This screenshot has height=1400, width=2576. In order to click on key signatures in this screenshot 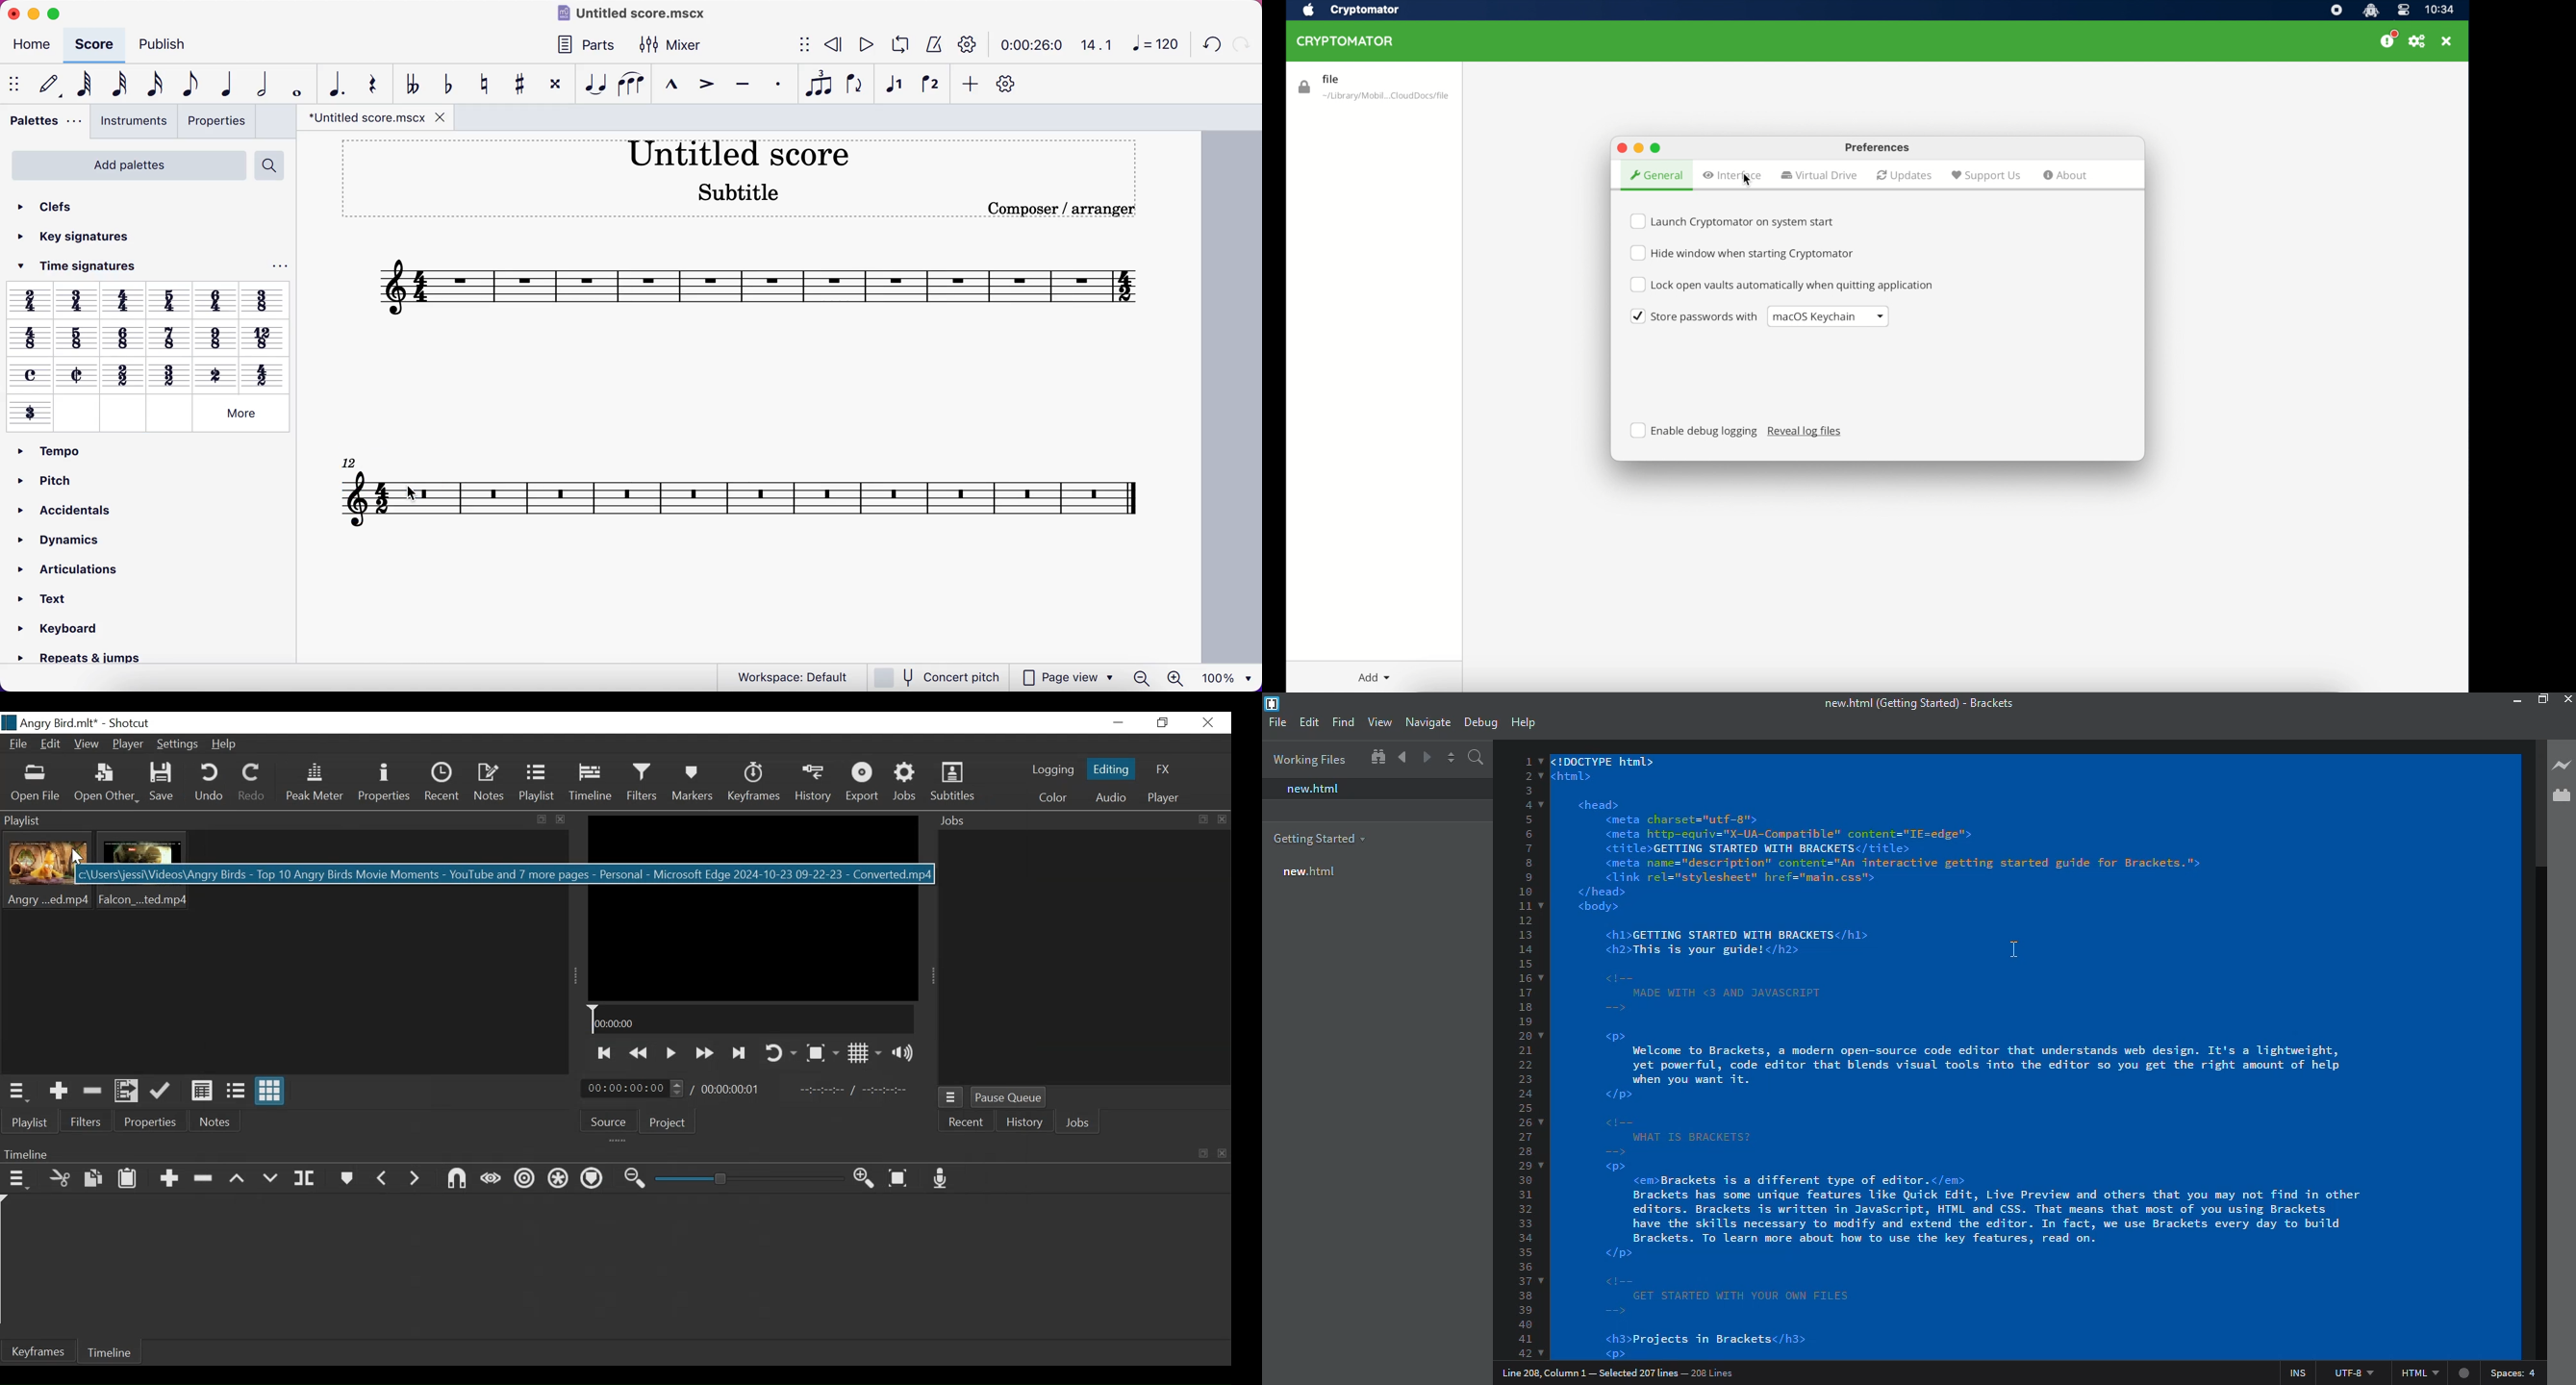, I will do `click(92, 239)`.